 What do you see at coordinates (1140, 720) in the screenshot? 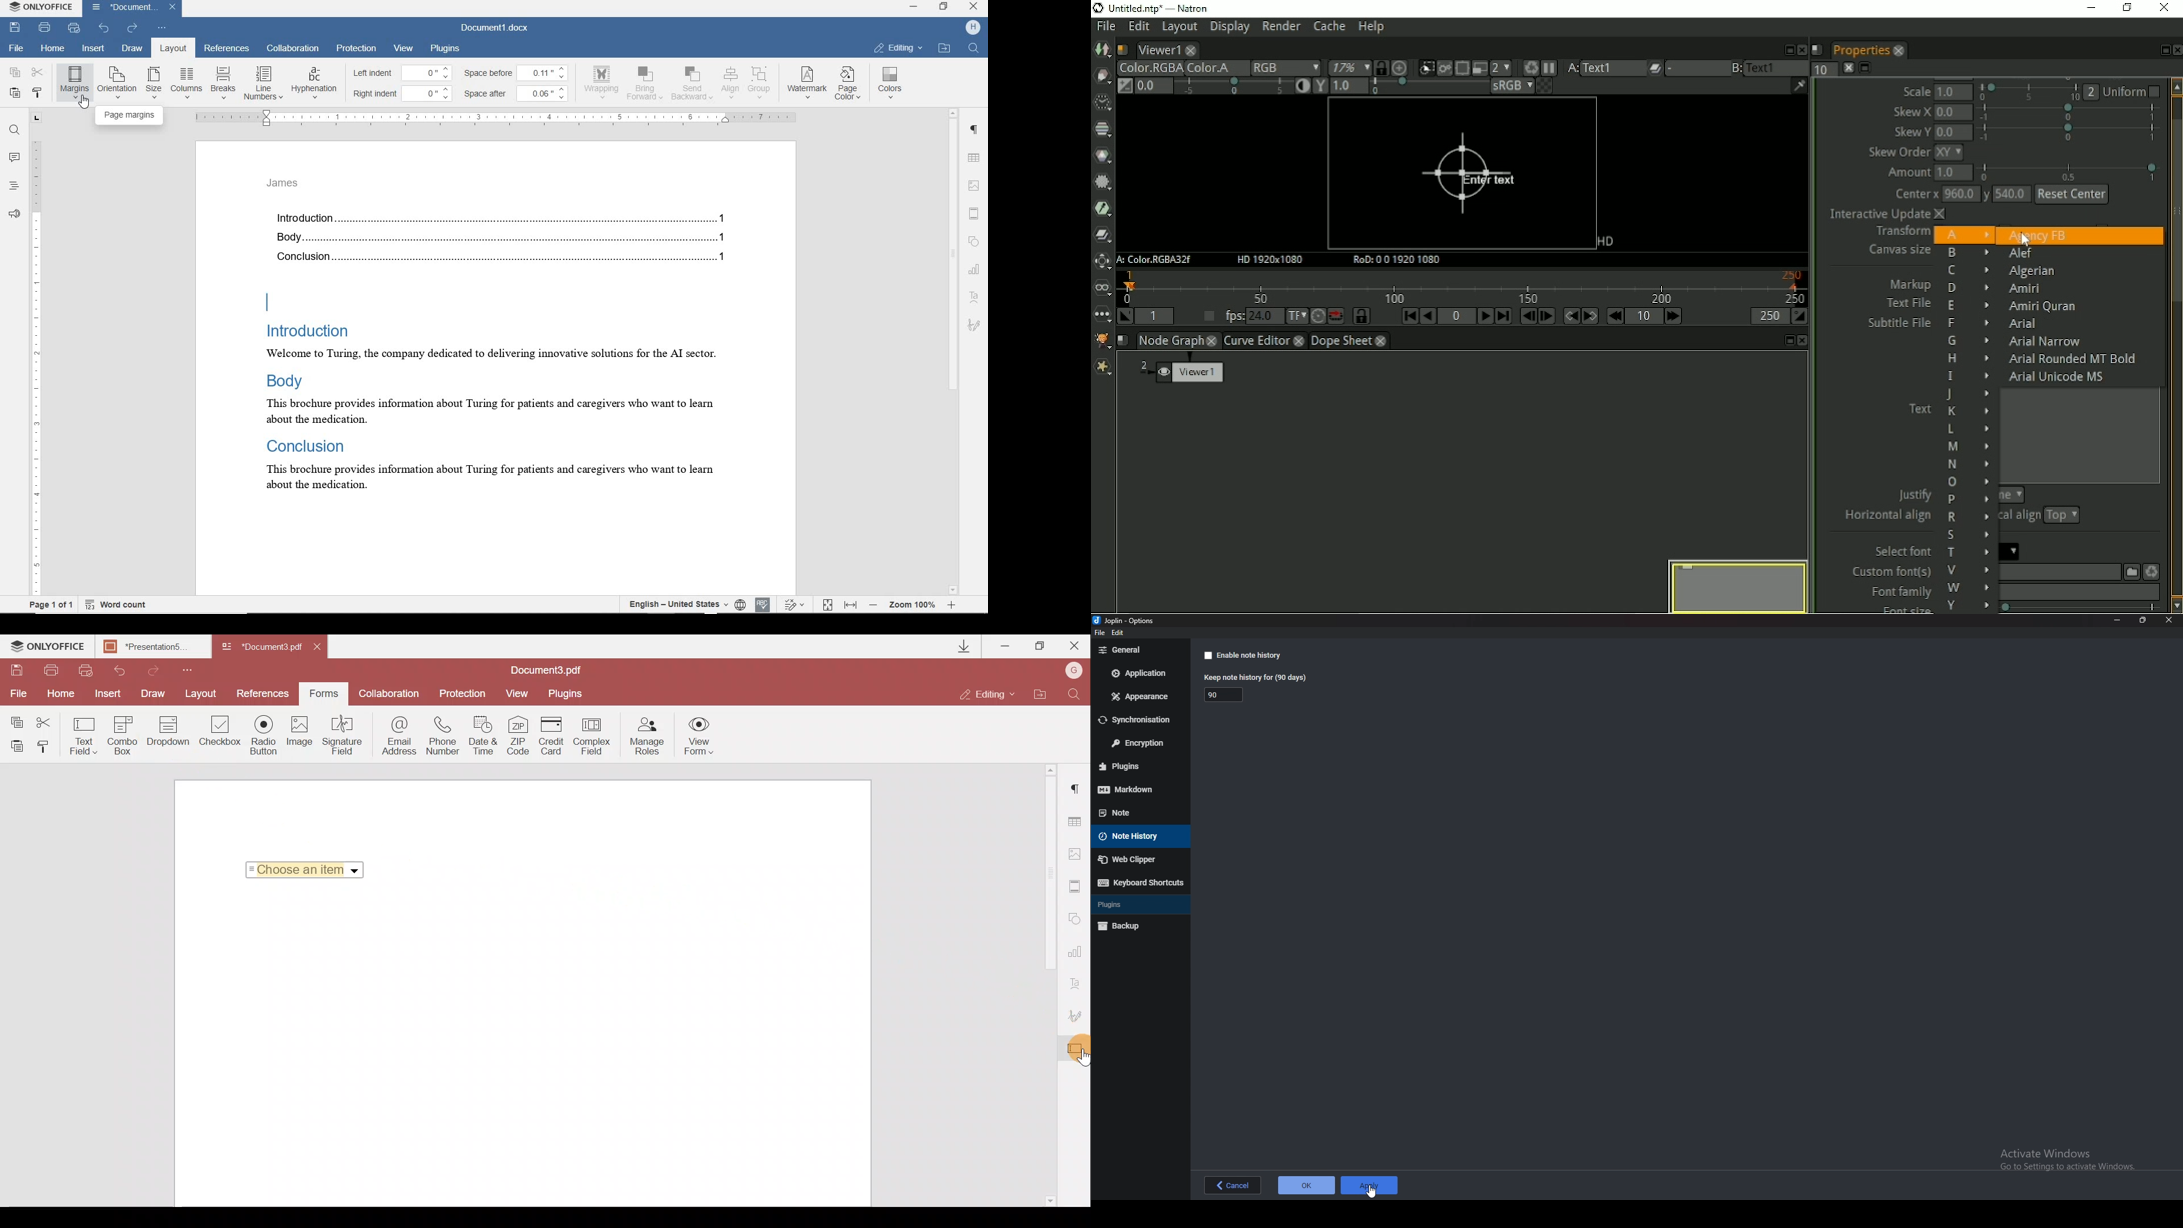
I see `Synchronization` at bounding box center [1140, 720].